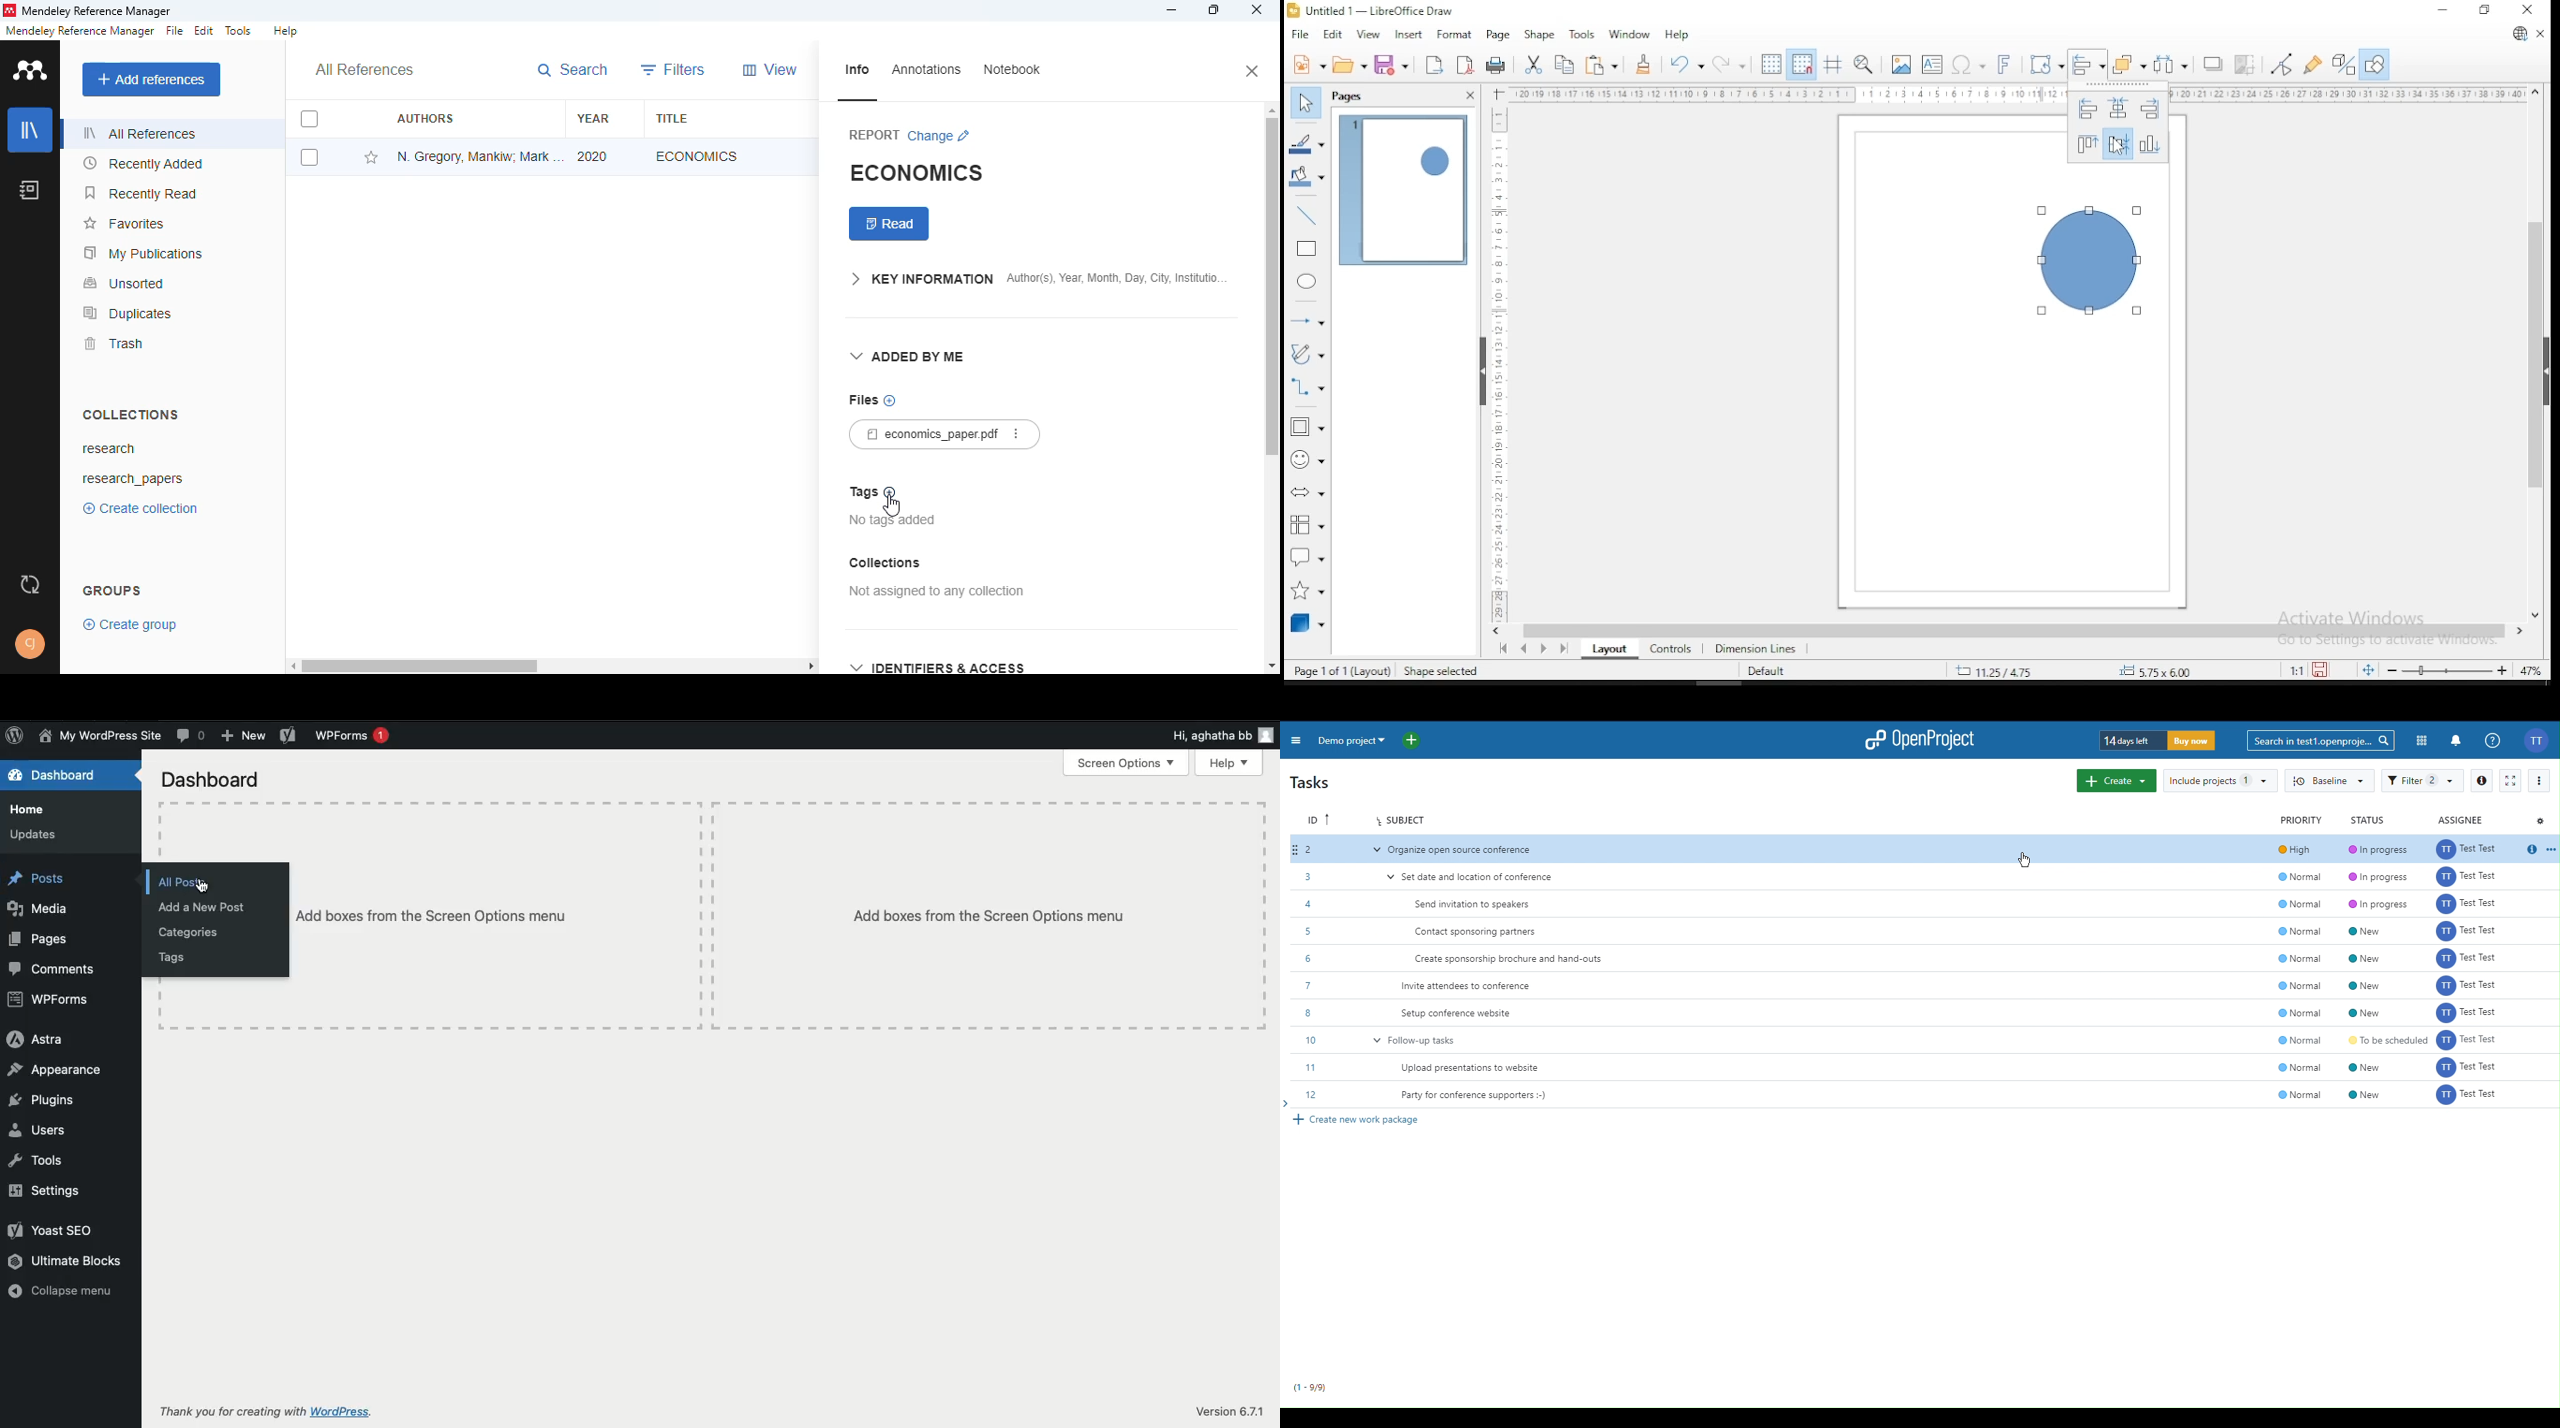 The height and width of the screenshot is (1428, 2576). What do you see at coordinates (1929, 1068) in the screenshot?
I see `Li SEE PUNIETARSONS US Te" @ Normal -— Ww` at bounding box center [1929, 1068].